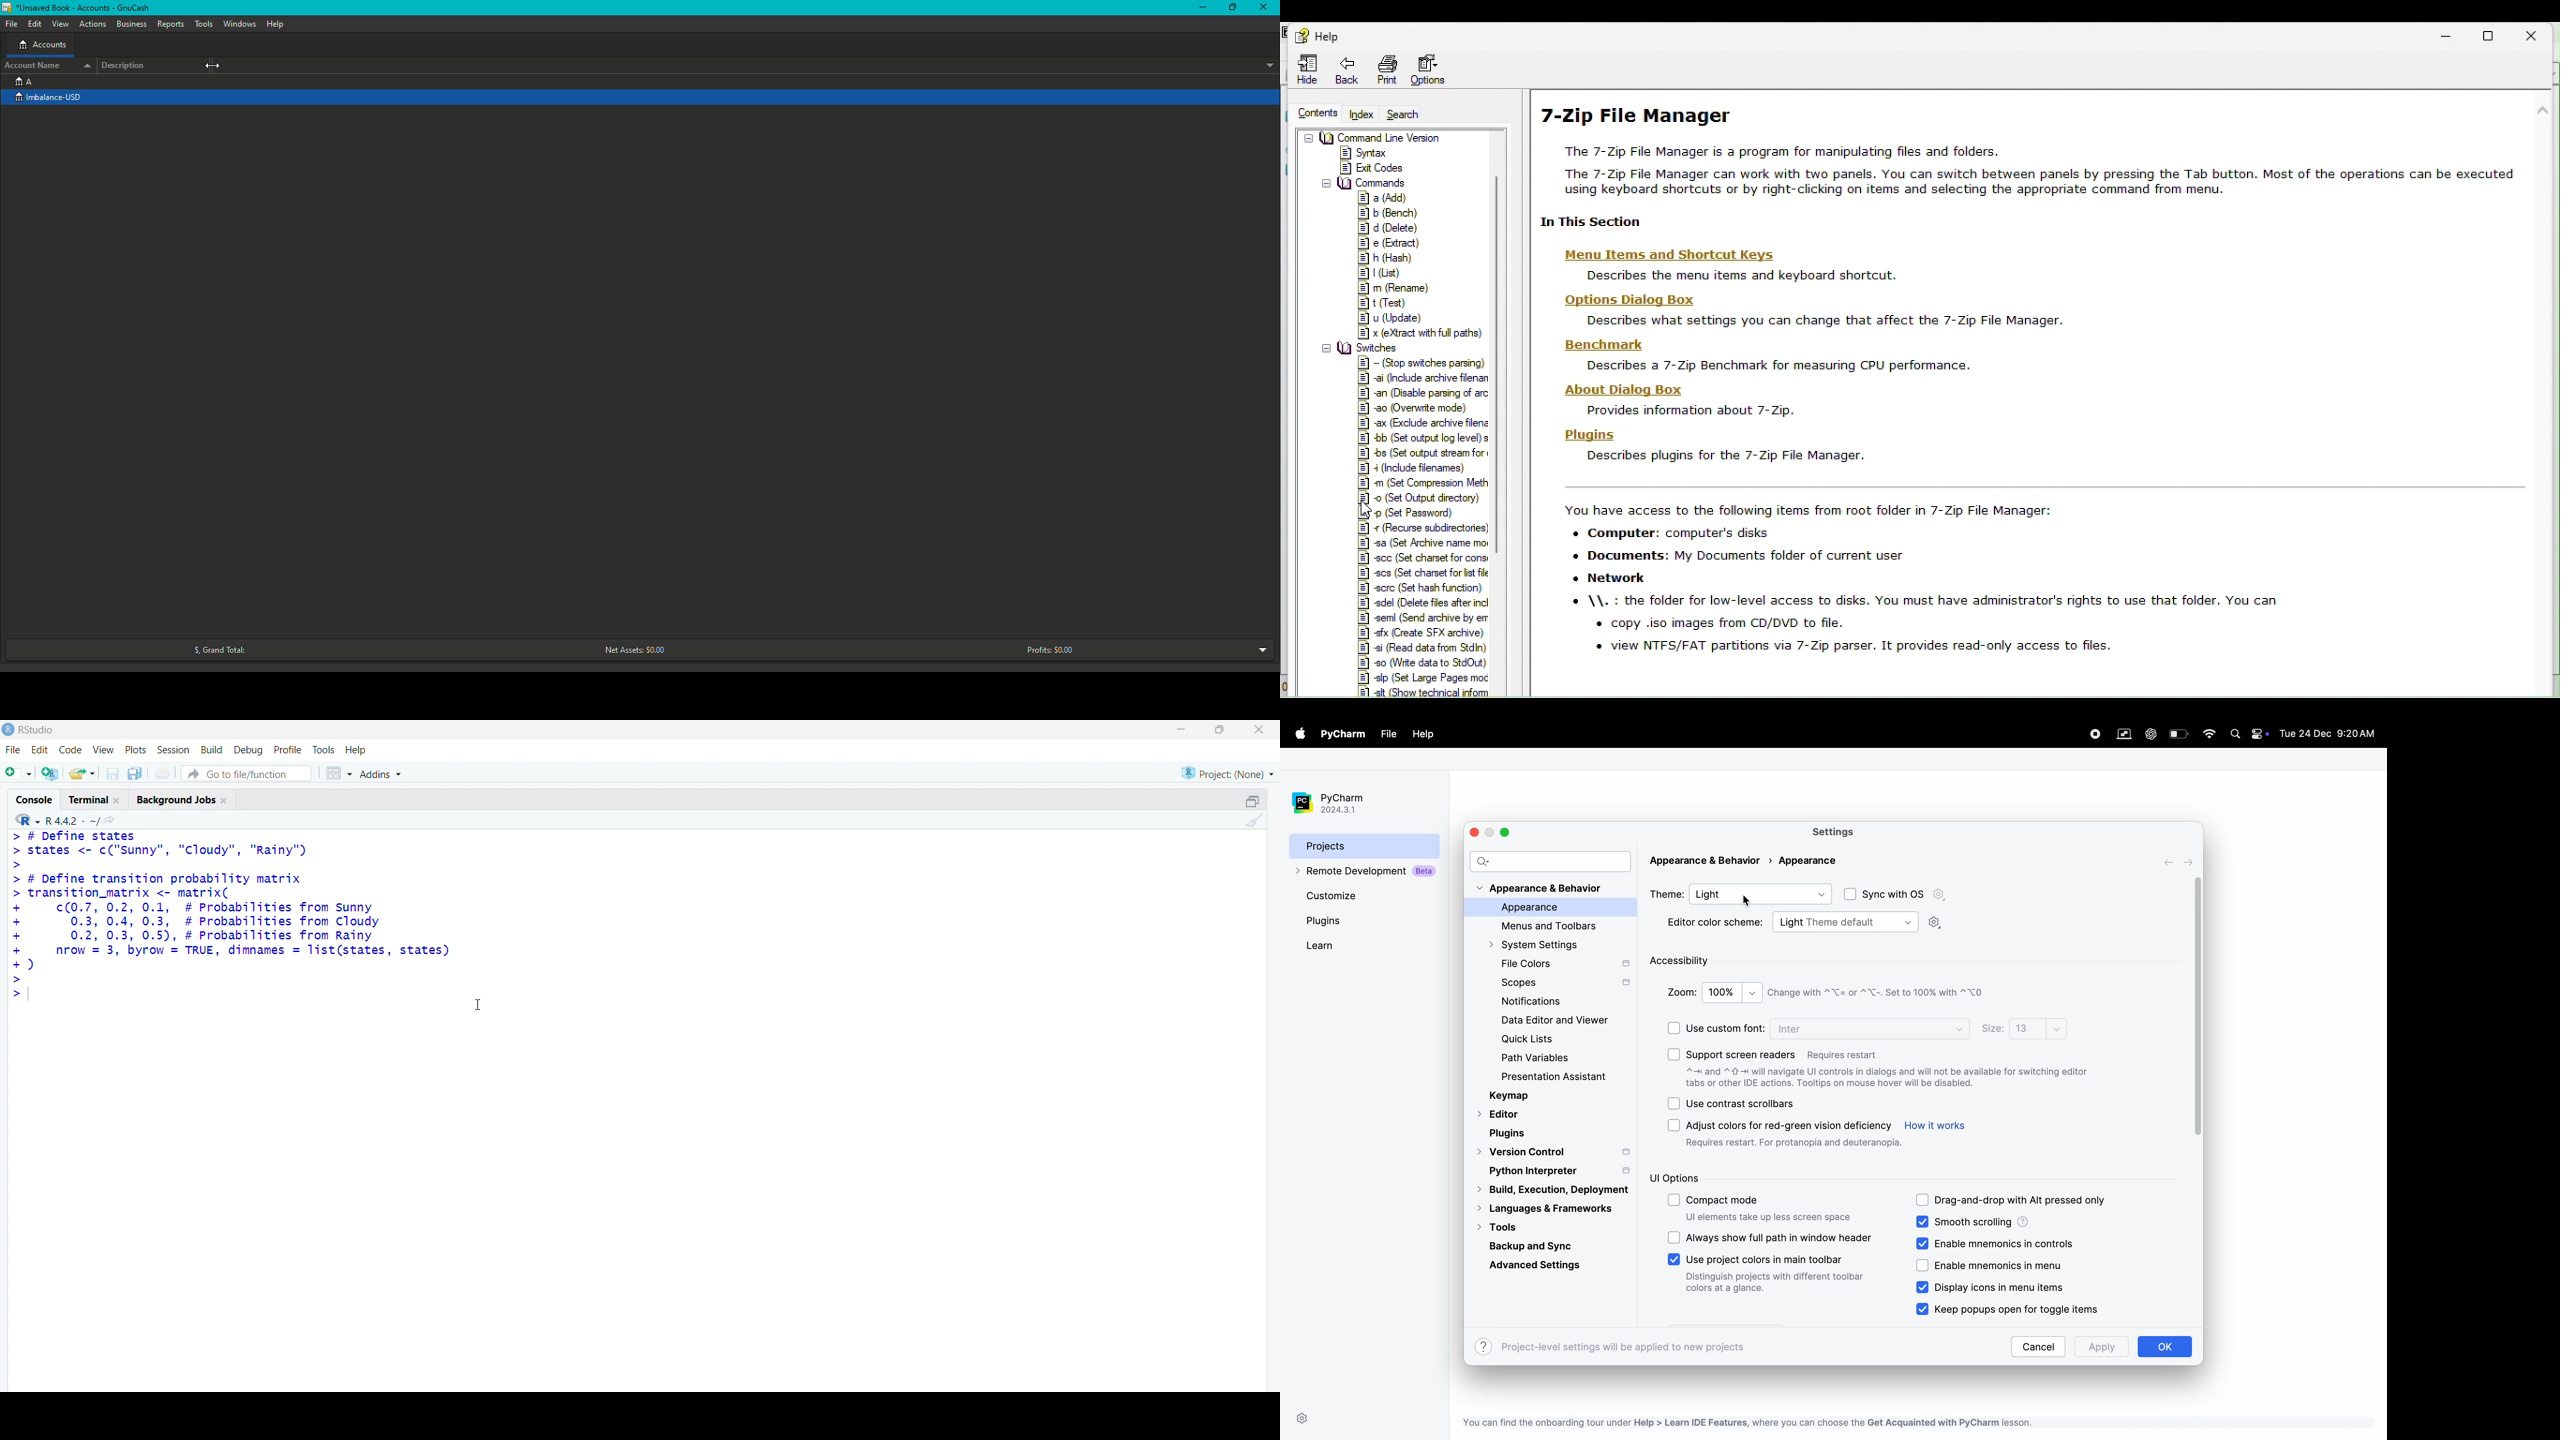  I want to click on Profits, so click(1050, 649).